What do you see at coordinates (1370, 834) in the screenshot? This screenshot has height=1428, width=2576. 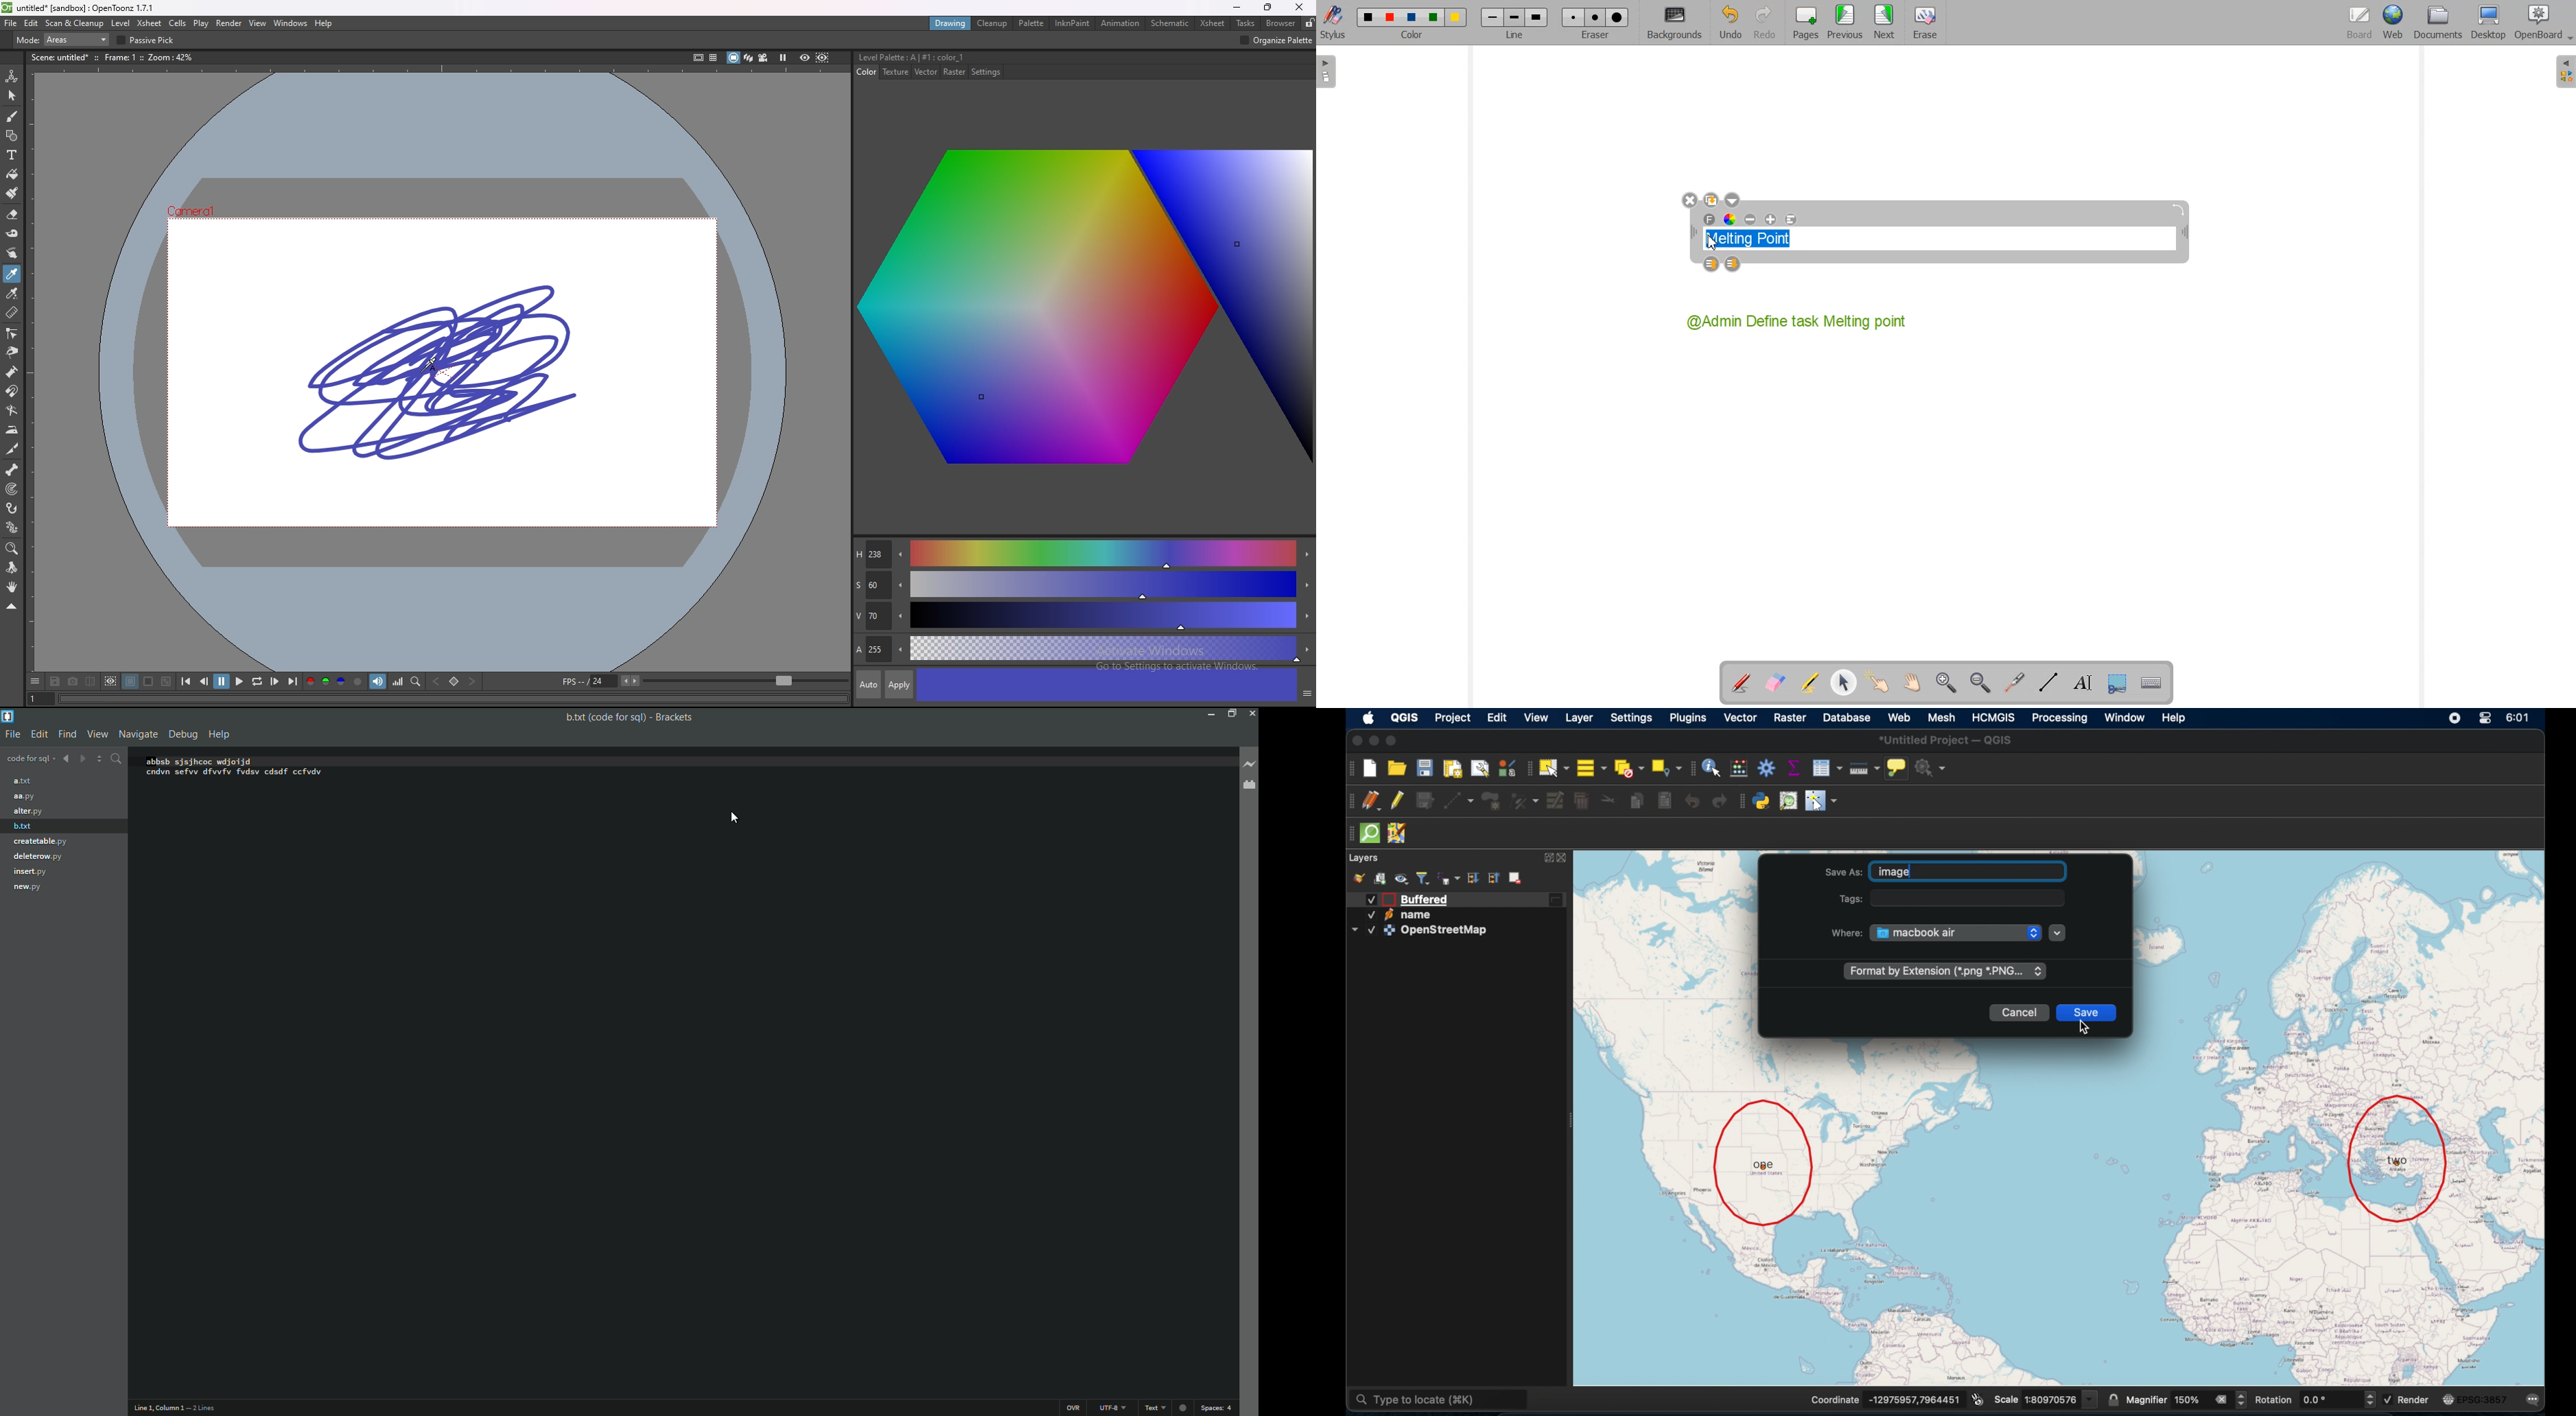 I see `quicksom` at bounding box center [1370, 834].